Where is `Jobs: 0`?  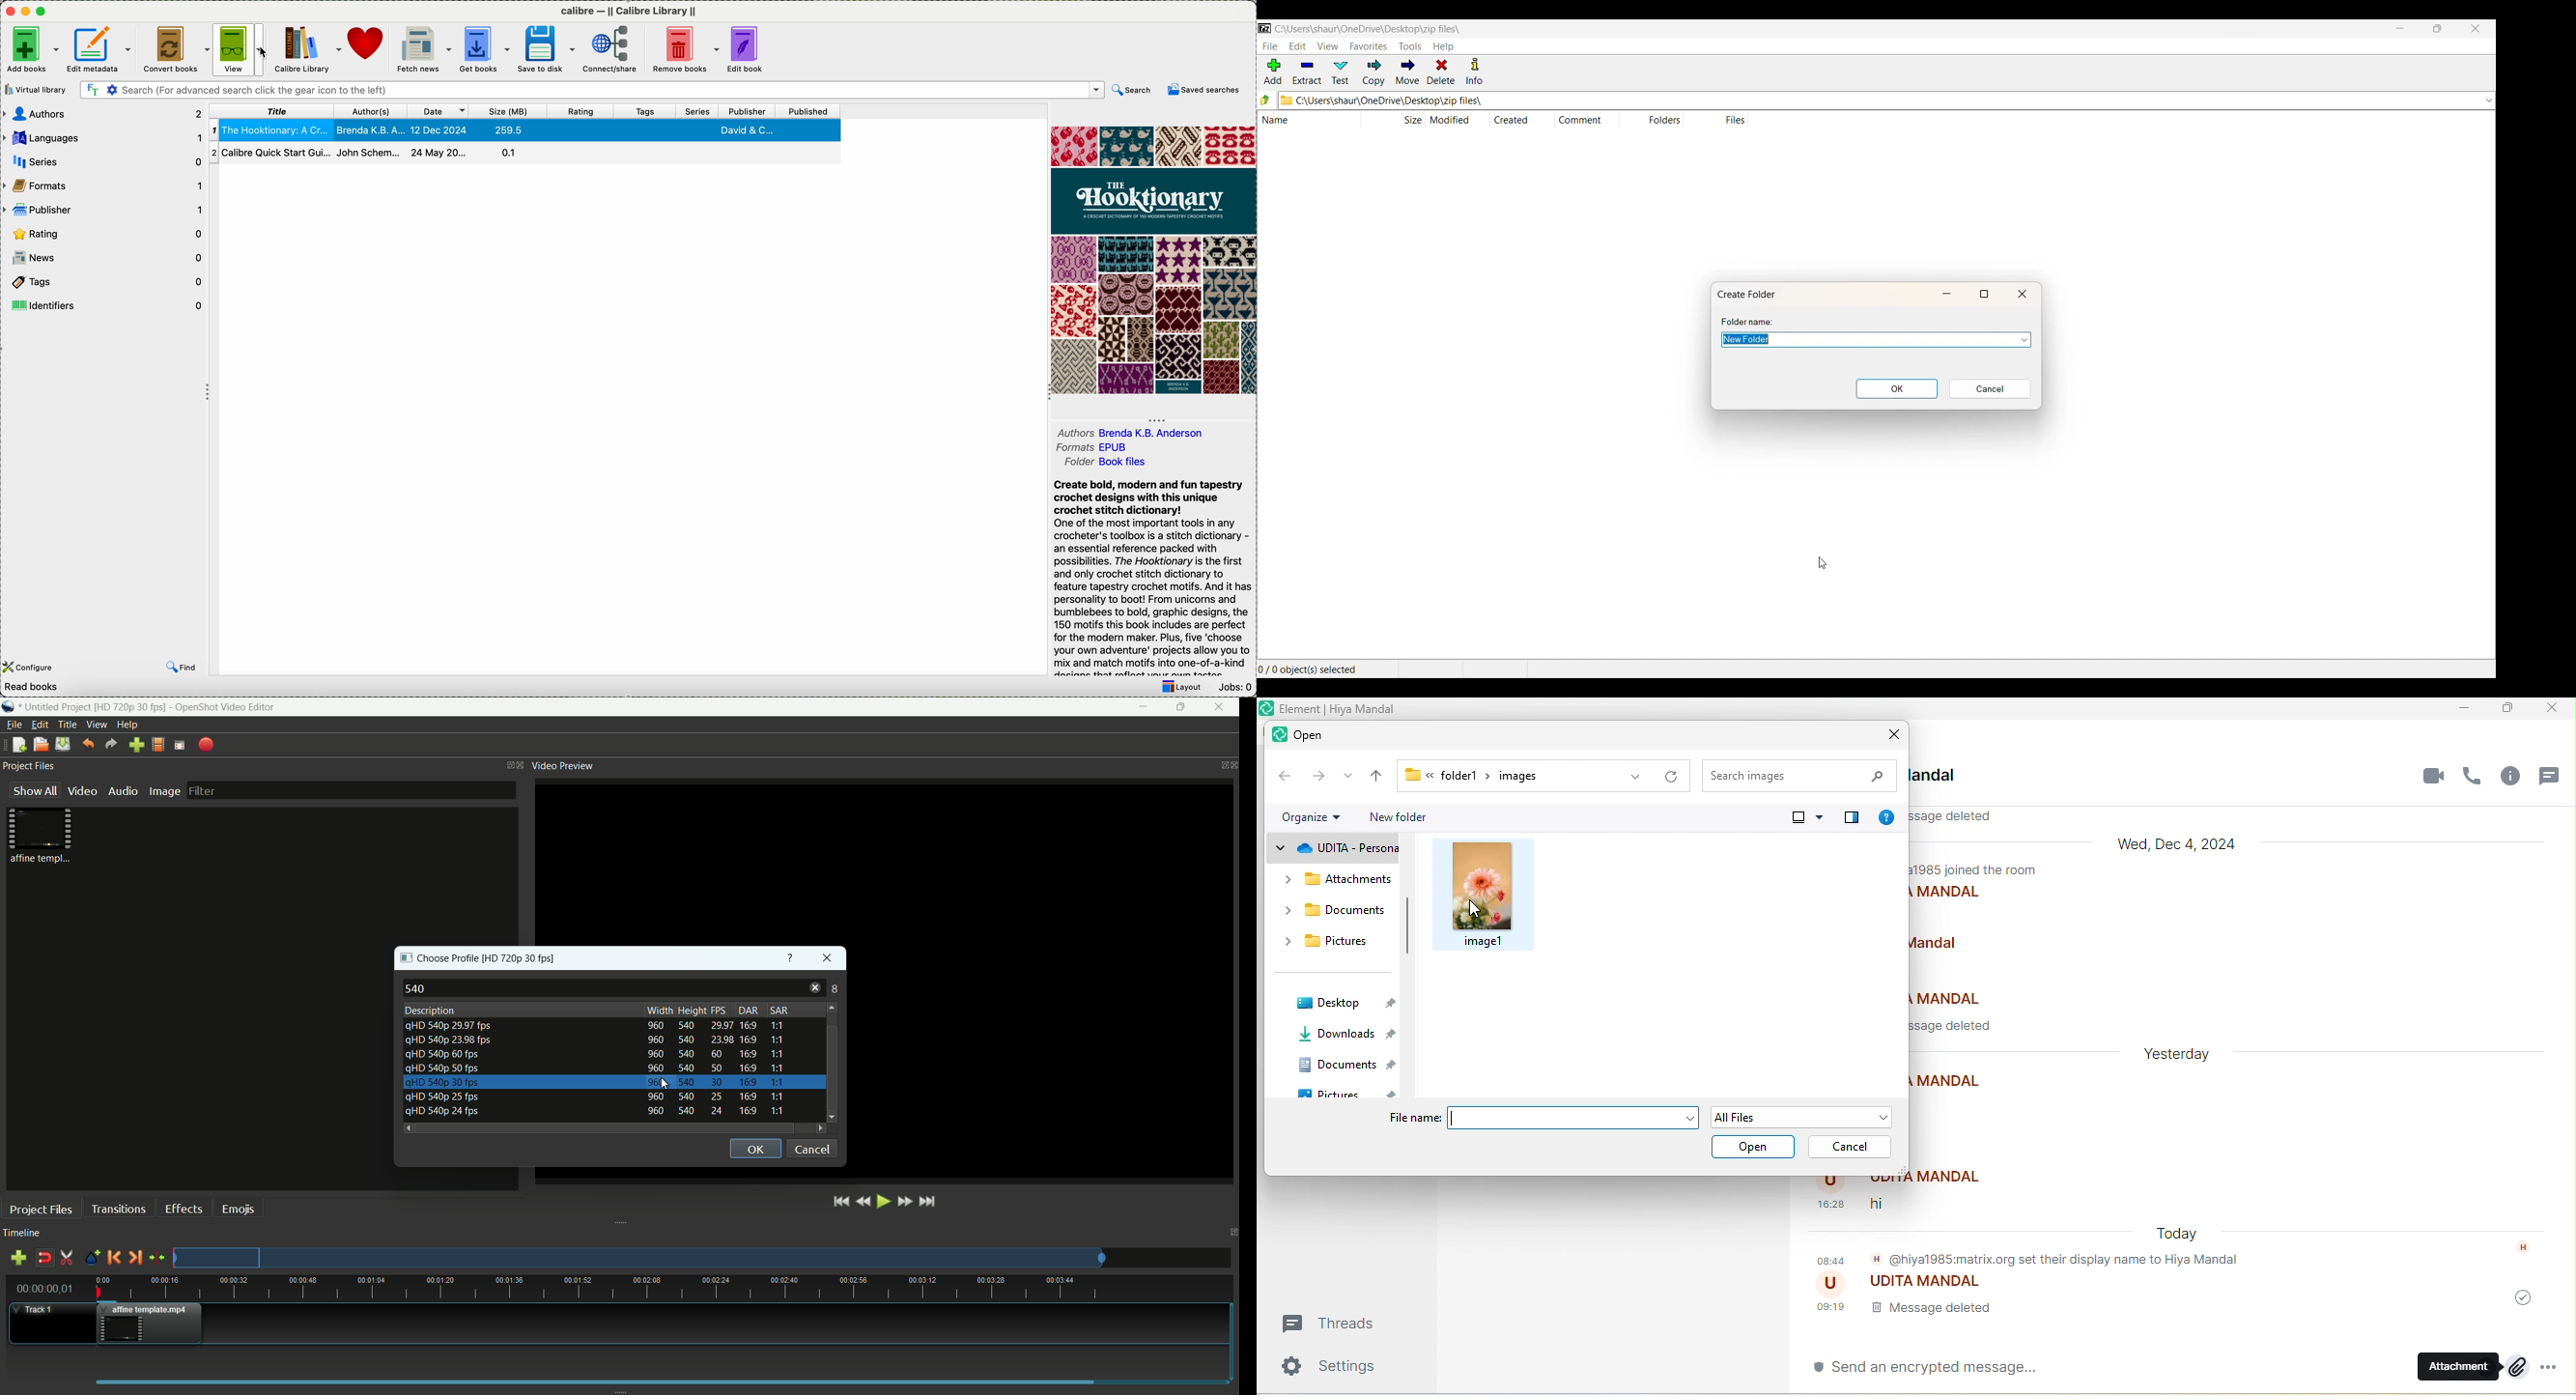 Jobs: 0 is located at coordinates (1236, 688).